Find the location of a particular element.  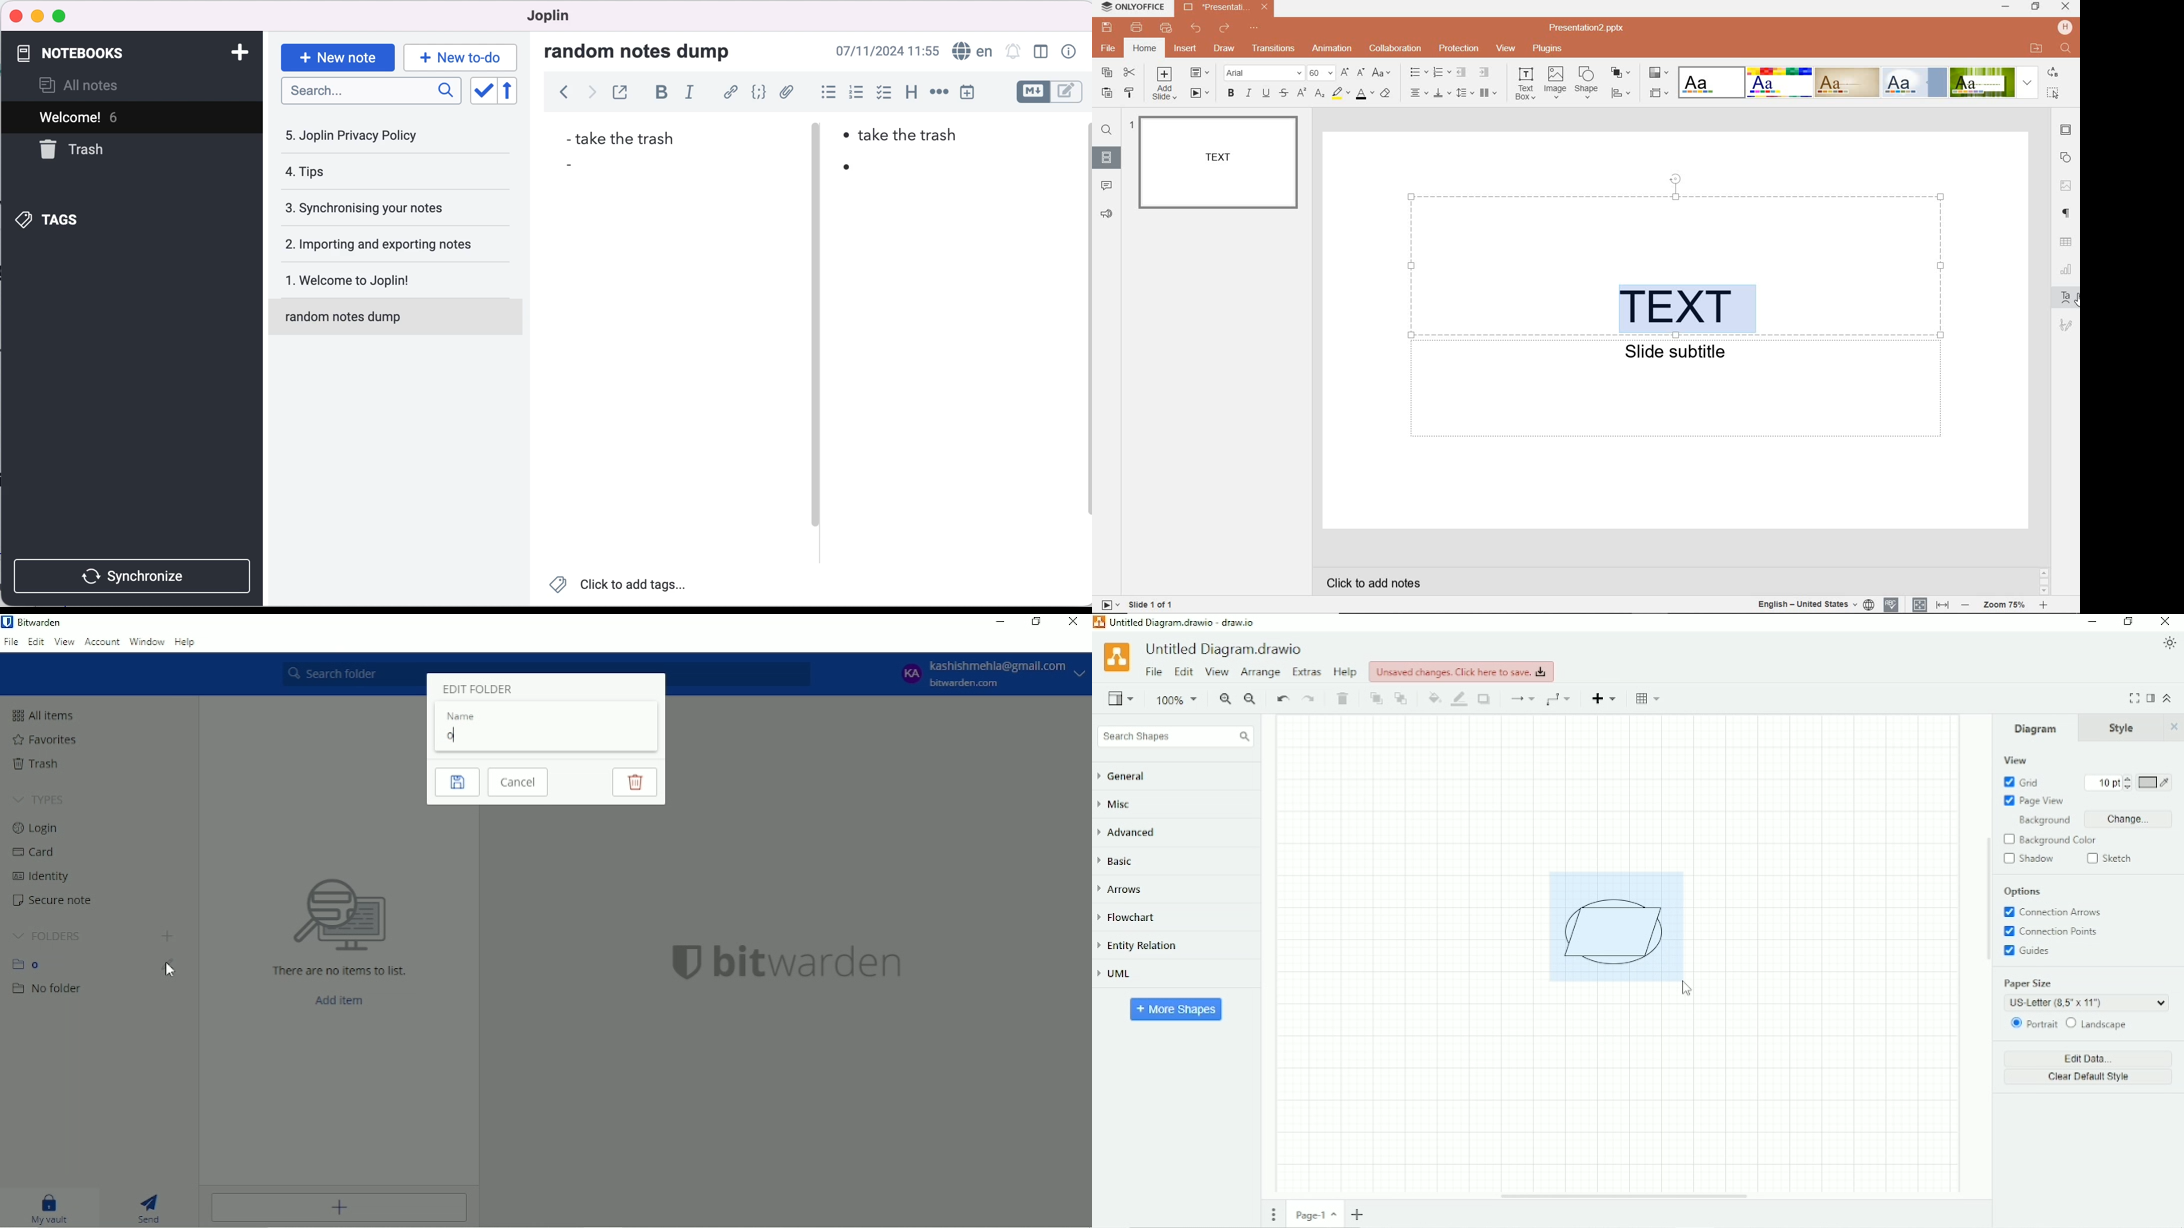

bullet point 2 is located at coordinates (845, 171).